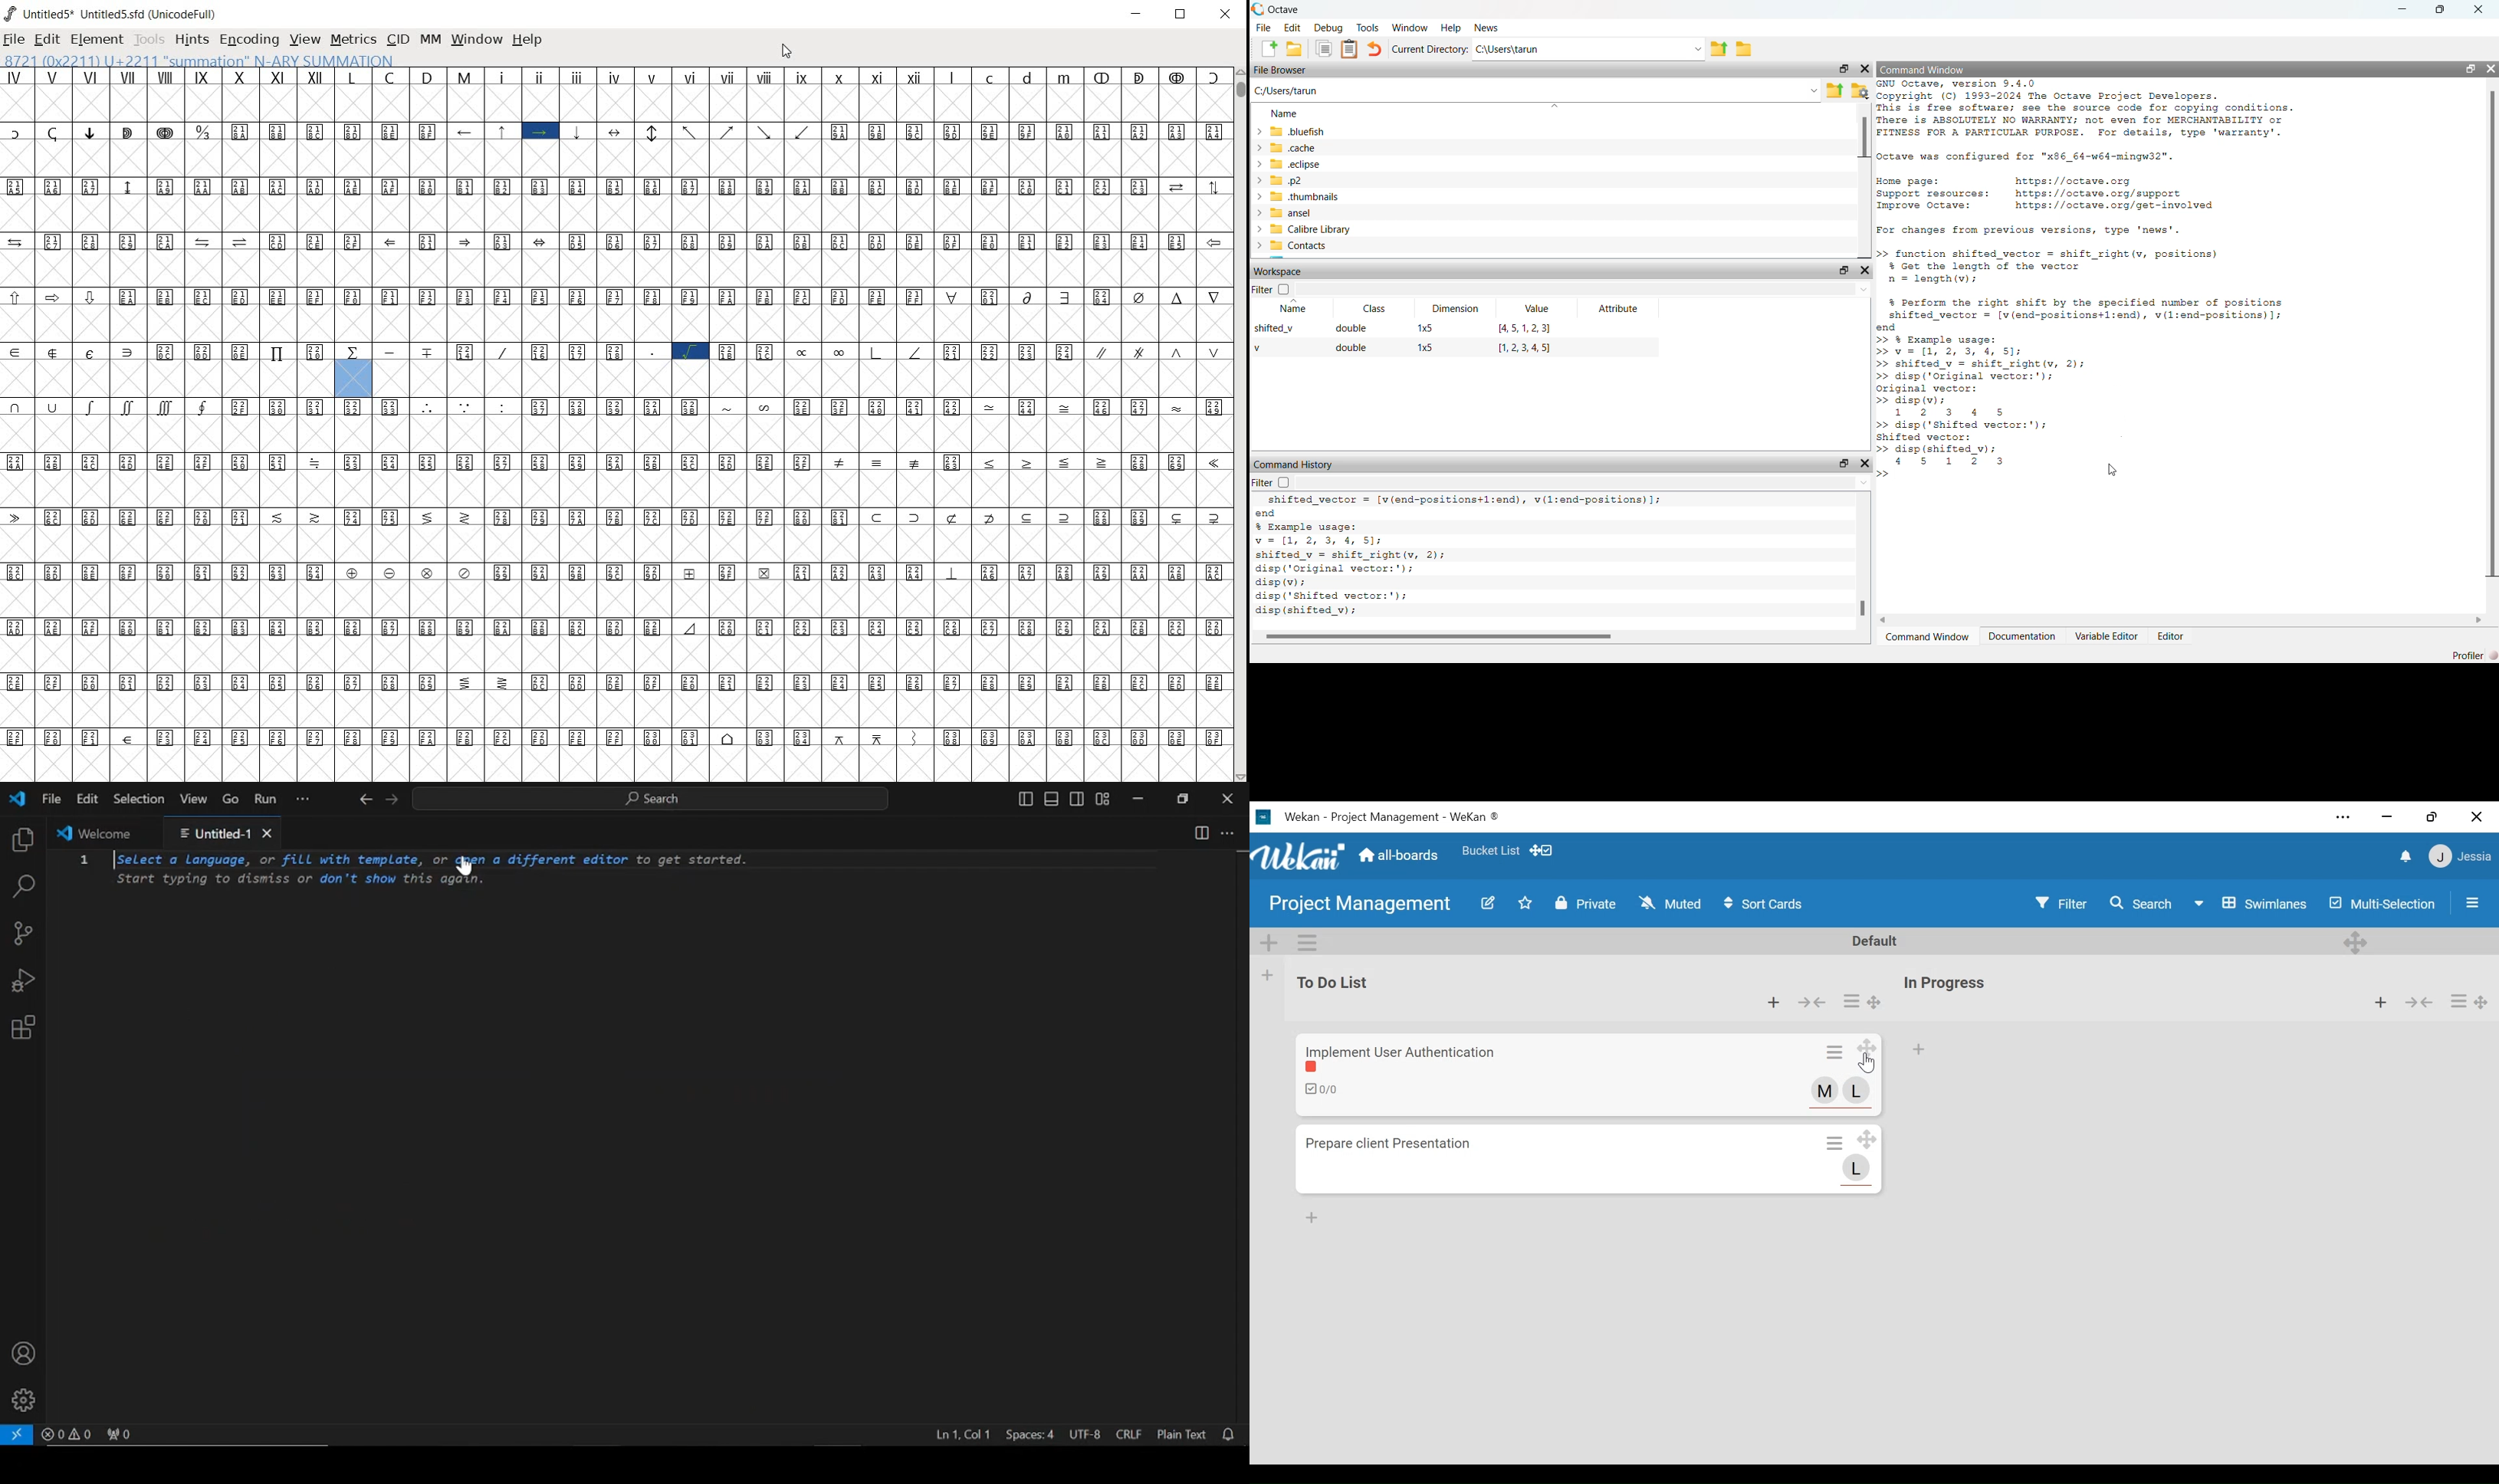 The width and height of the screenshot is (2520, 1484). I want to click on prompt cursor, so click(1883, 450).